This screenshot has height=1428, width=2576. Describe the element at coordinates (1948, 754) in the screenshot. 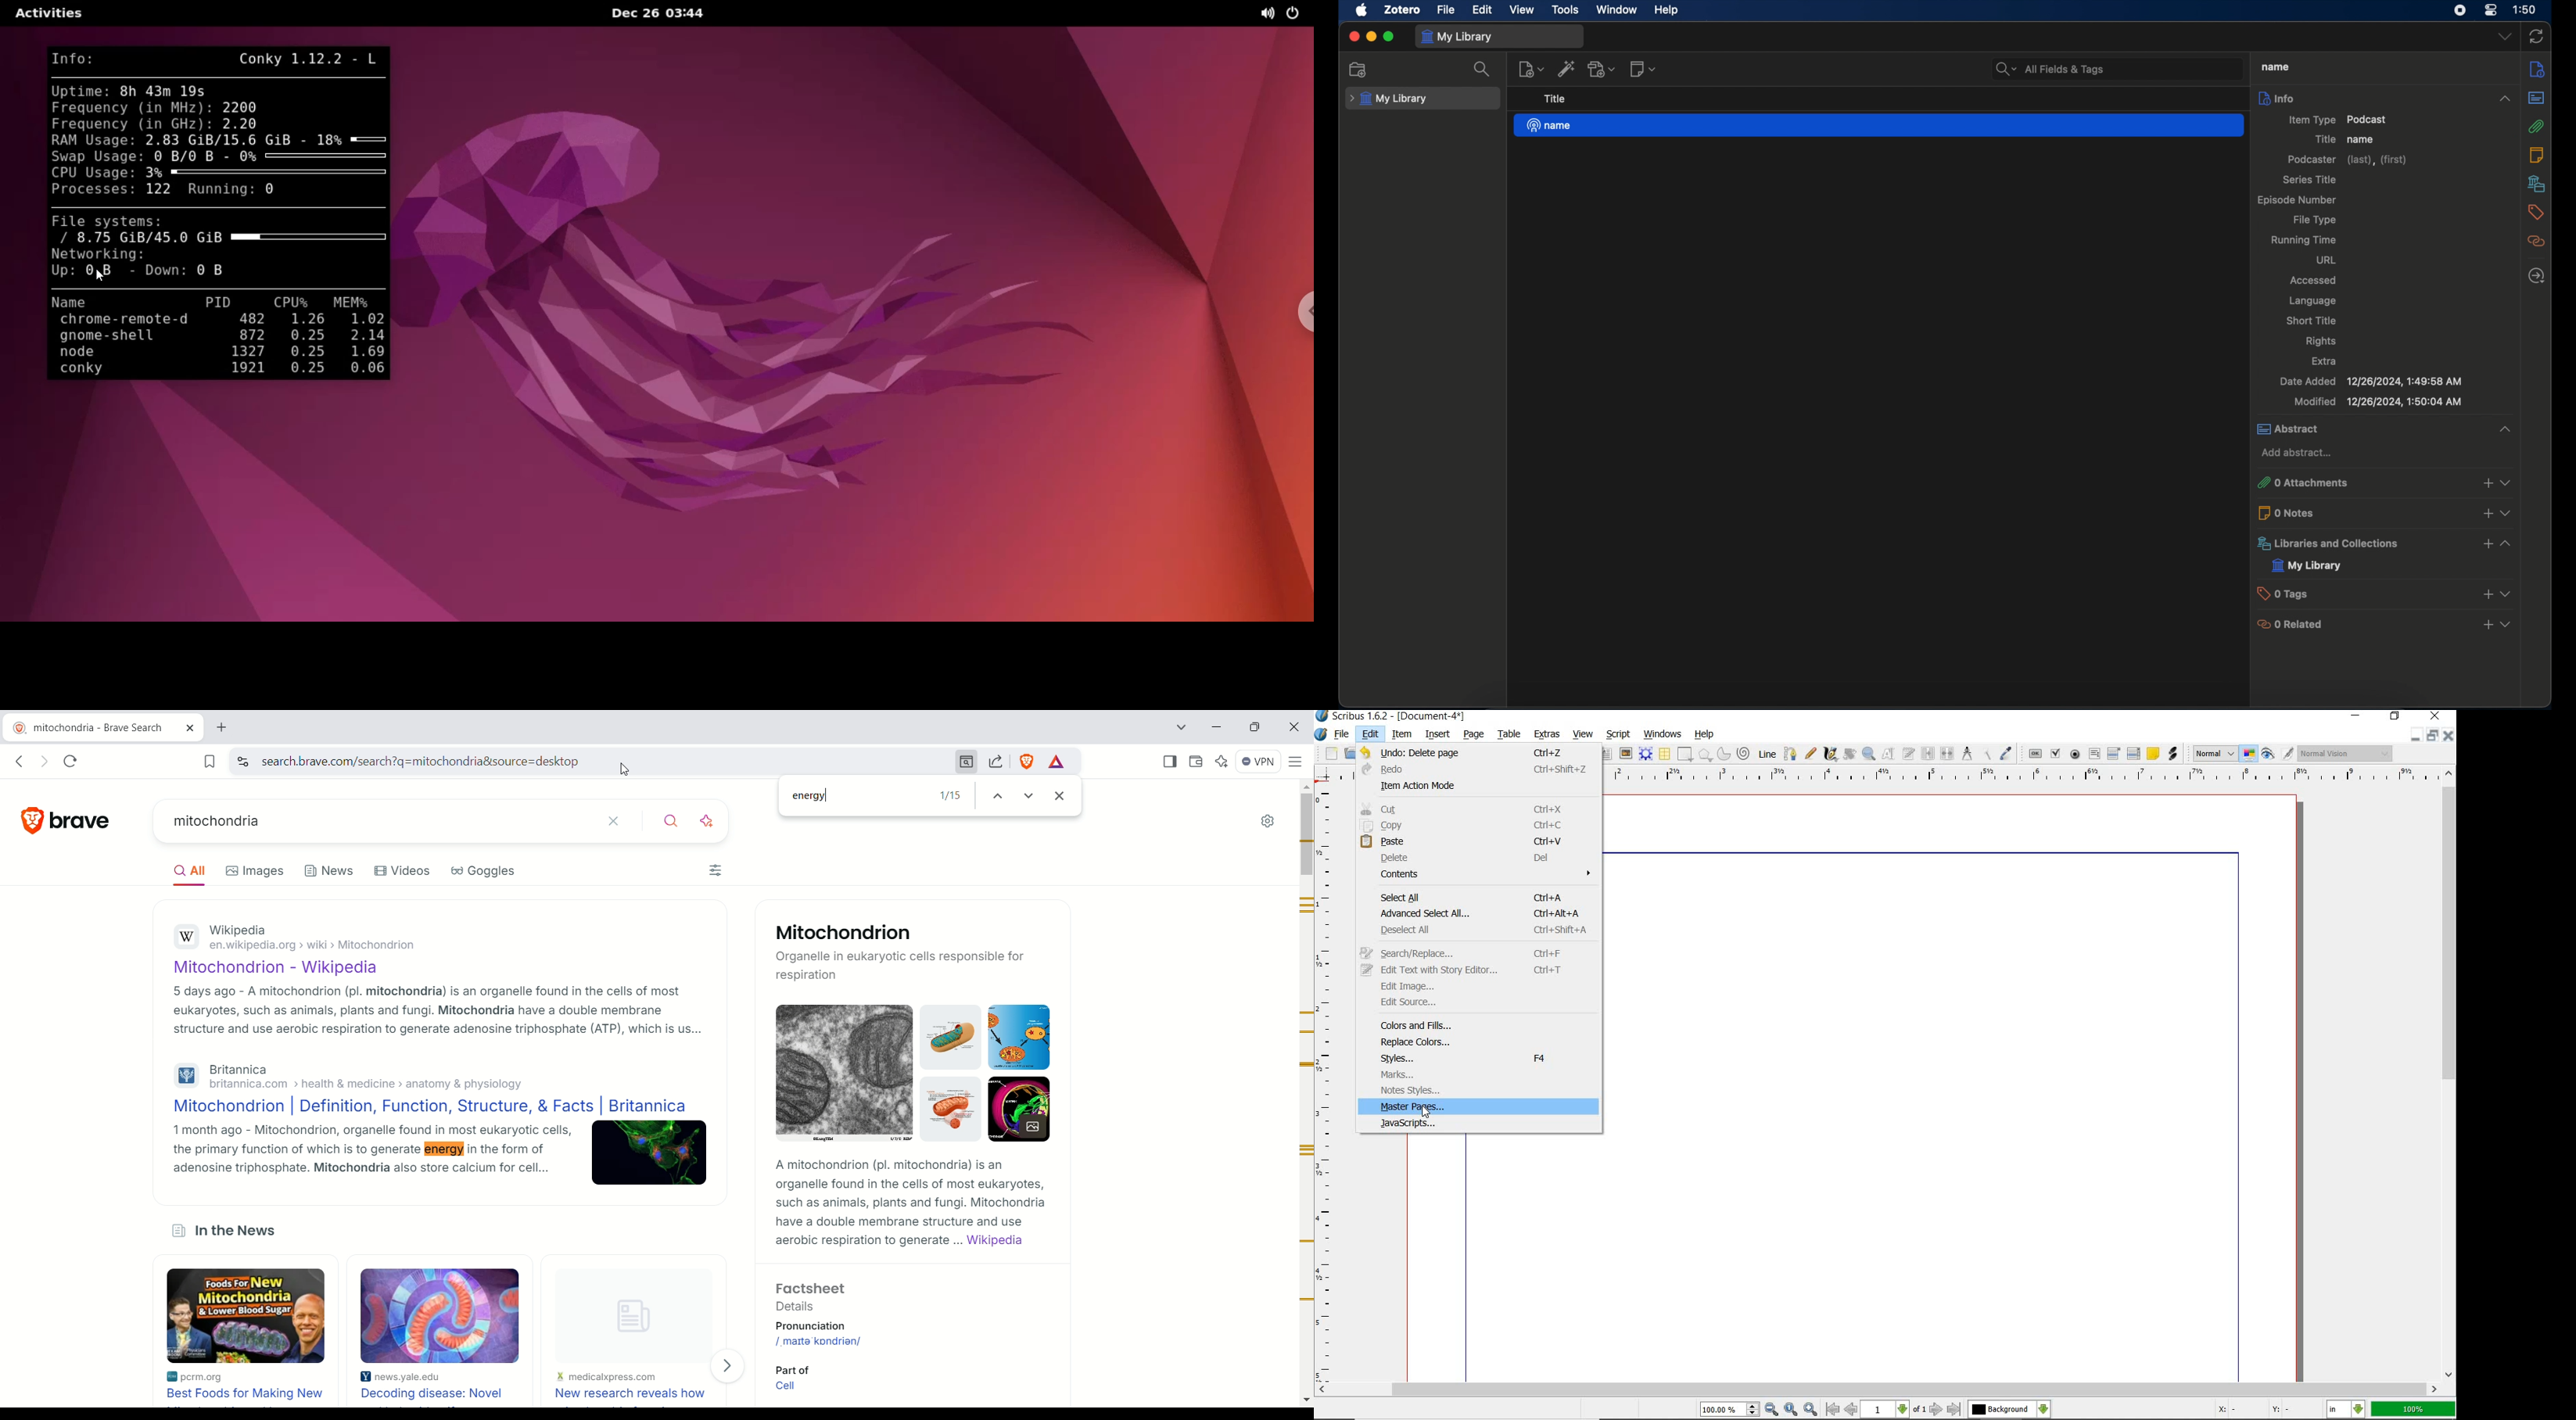

I see `unlink text frames` at that location.